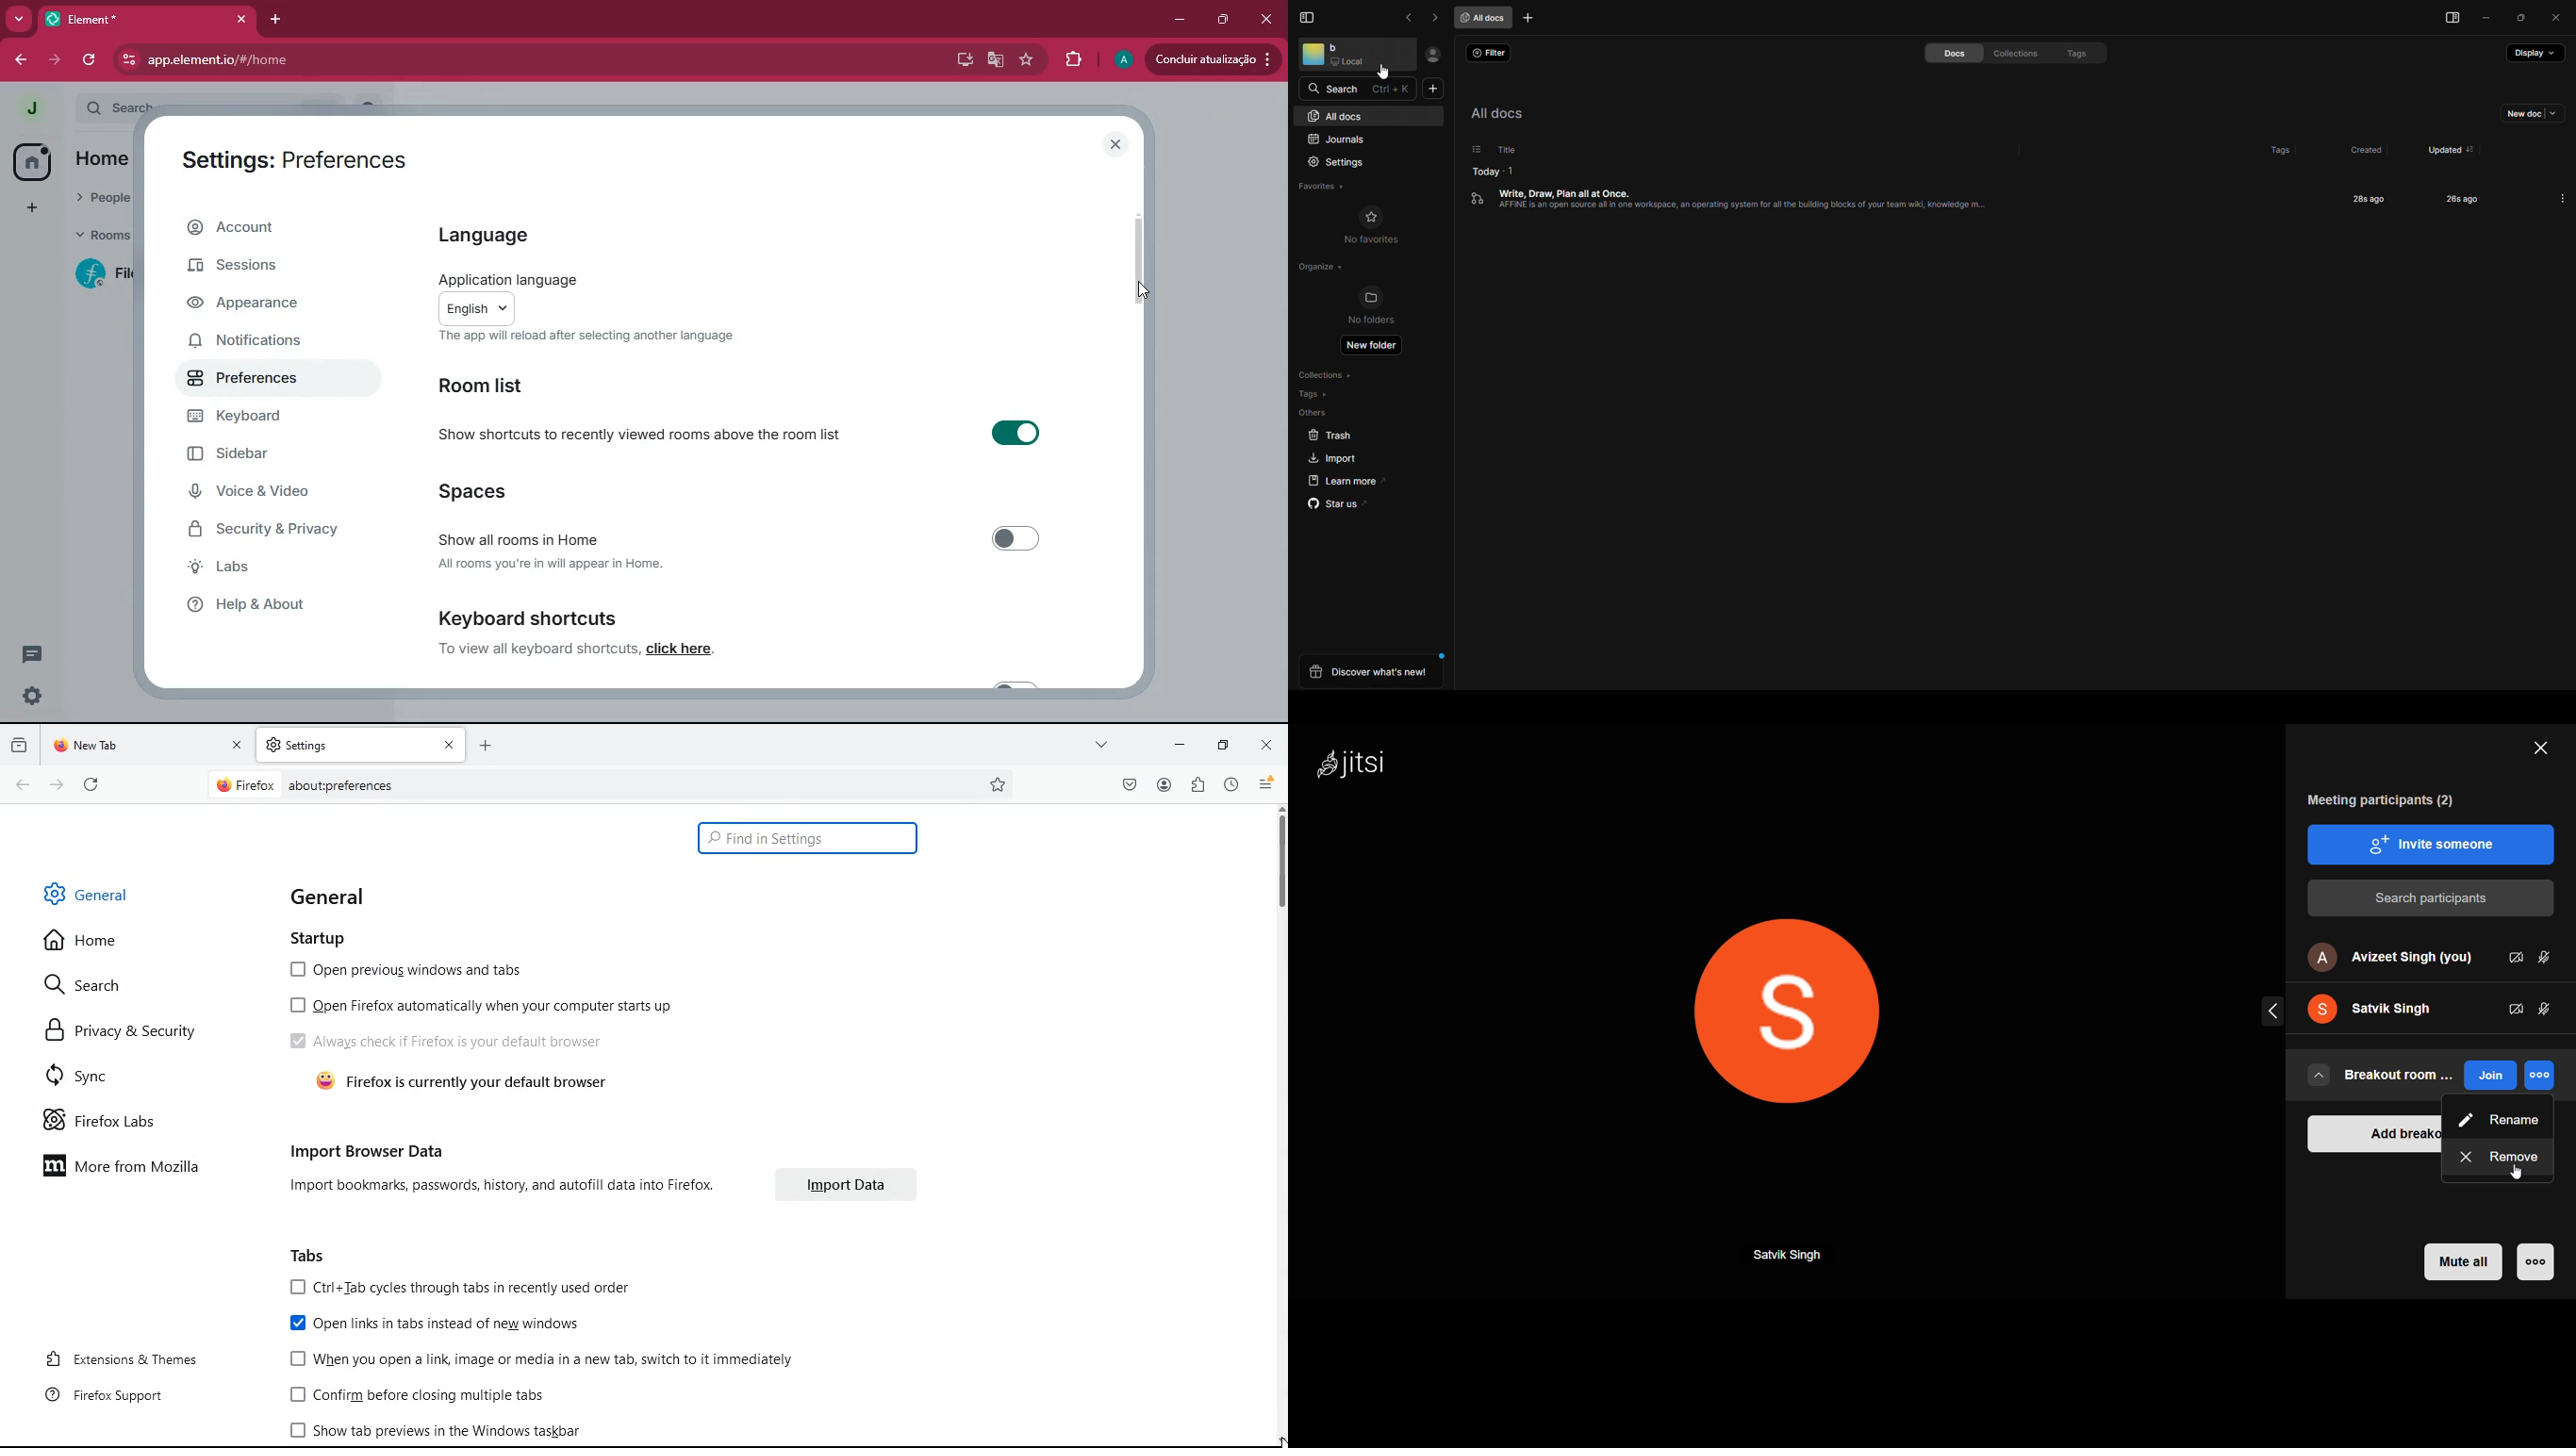 This screenshot has width=2576, height=1456. What do you see at coordinates (300, 158) in the screenshot?
I see `Settings: Preferences` at bounding box center [300, 158].